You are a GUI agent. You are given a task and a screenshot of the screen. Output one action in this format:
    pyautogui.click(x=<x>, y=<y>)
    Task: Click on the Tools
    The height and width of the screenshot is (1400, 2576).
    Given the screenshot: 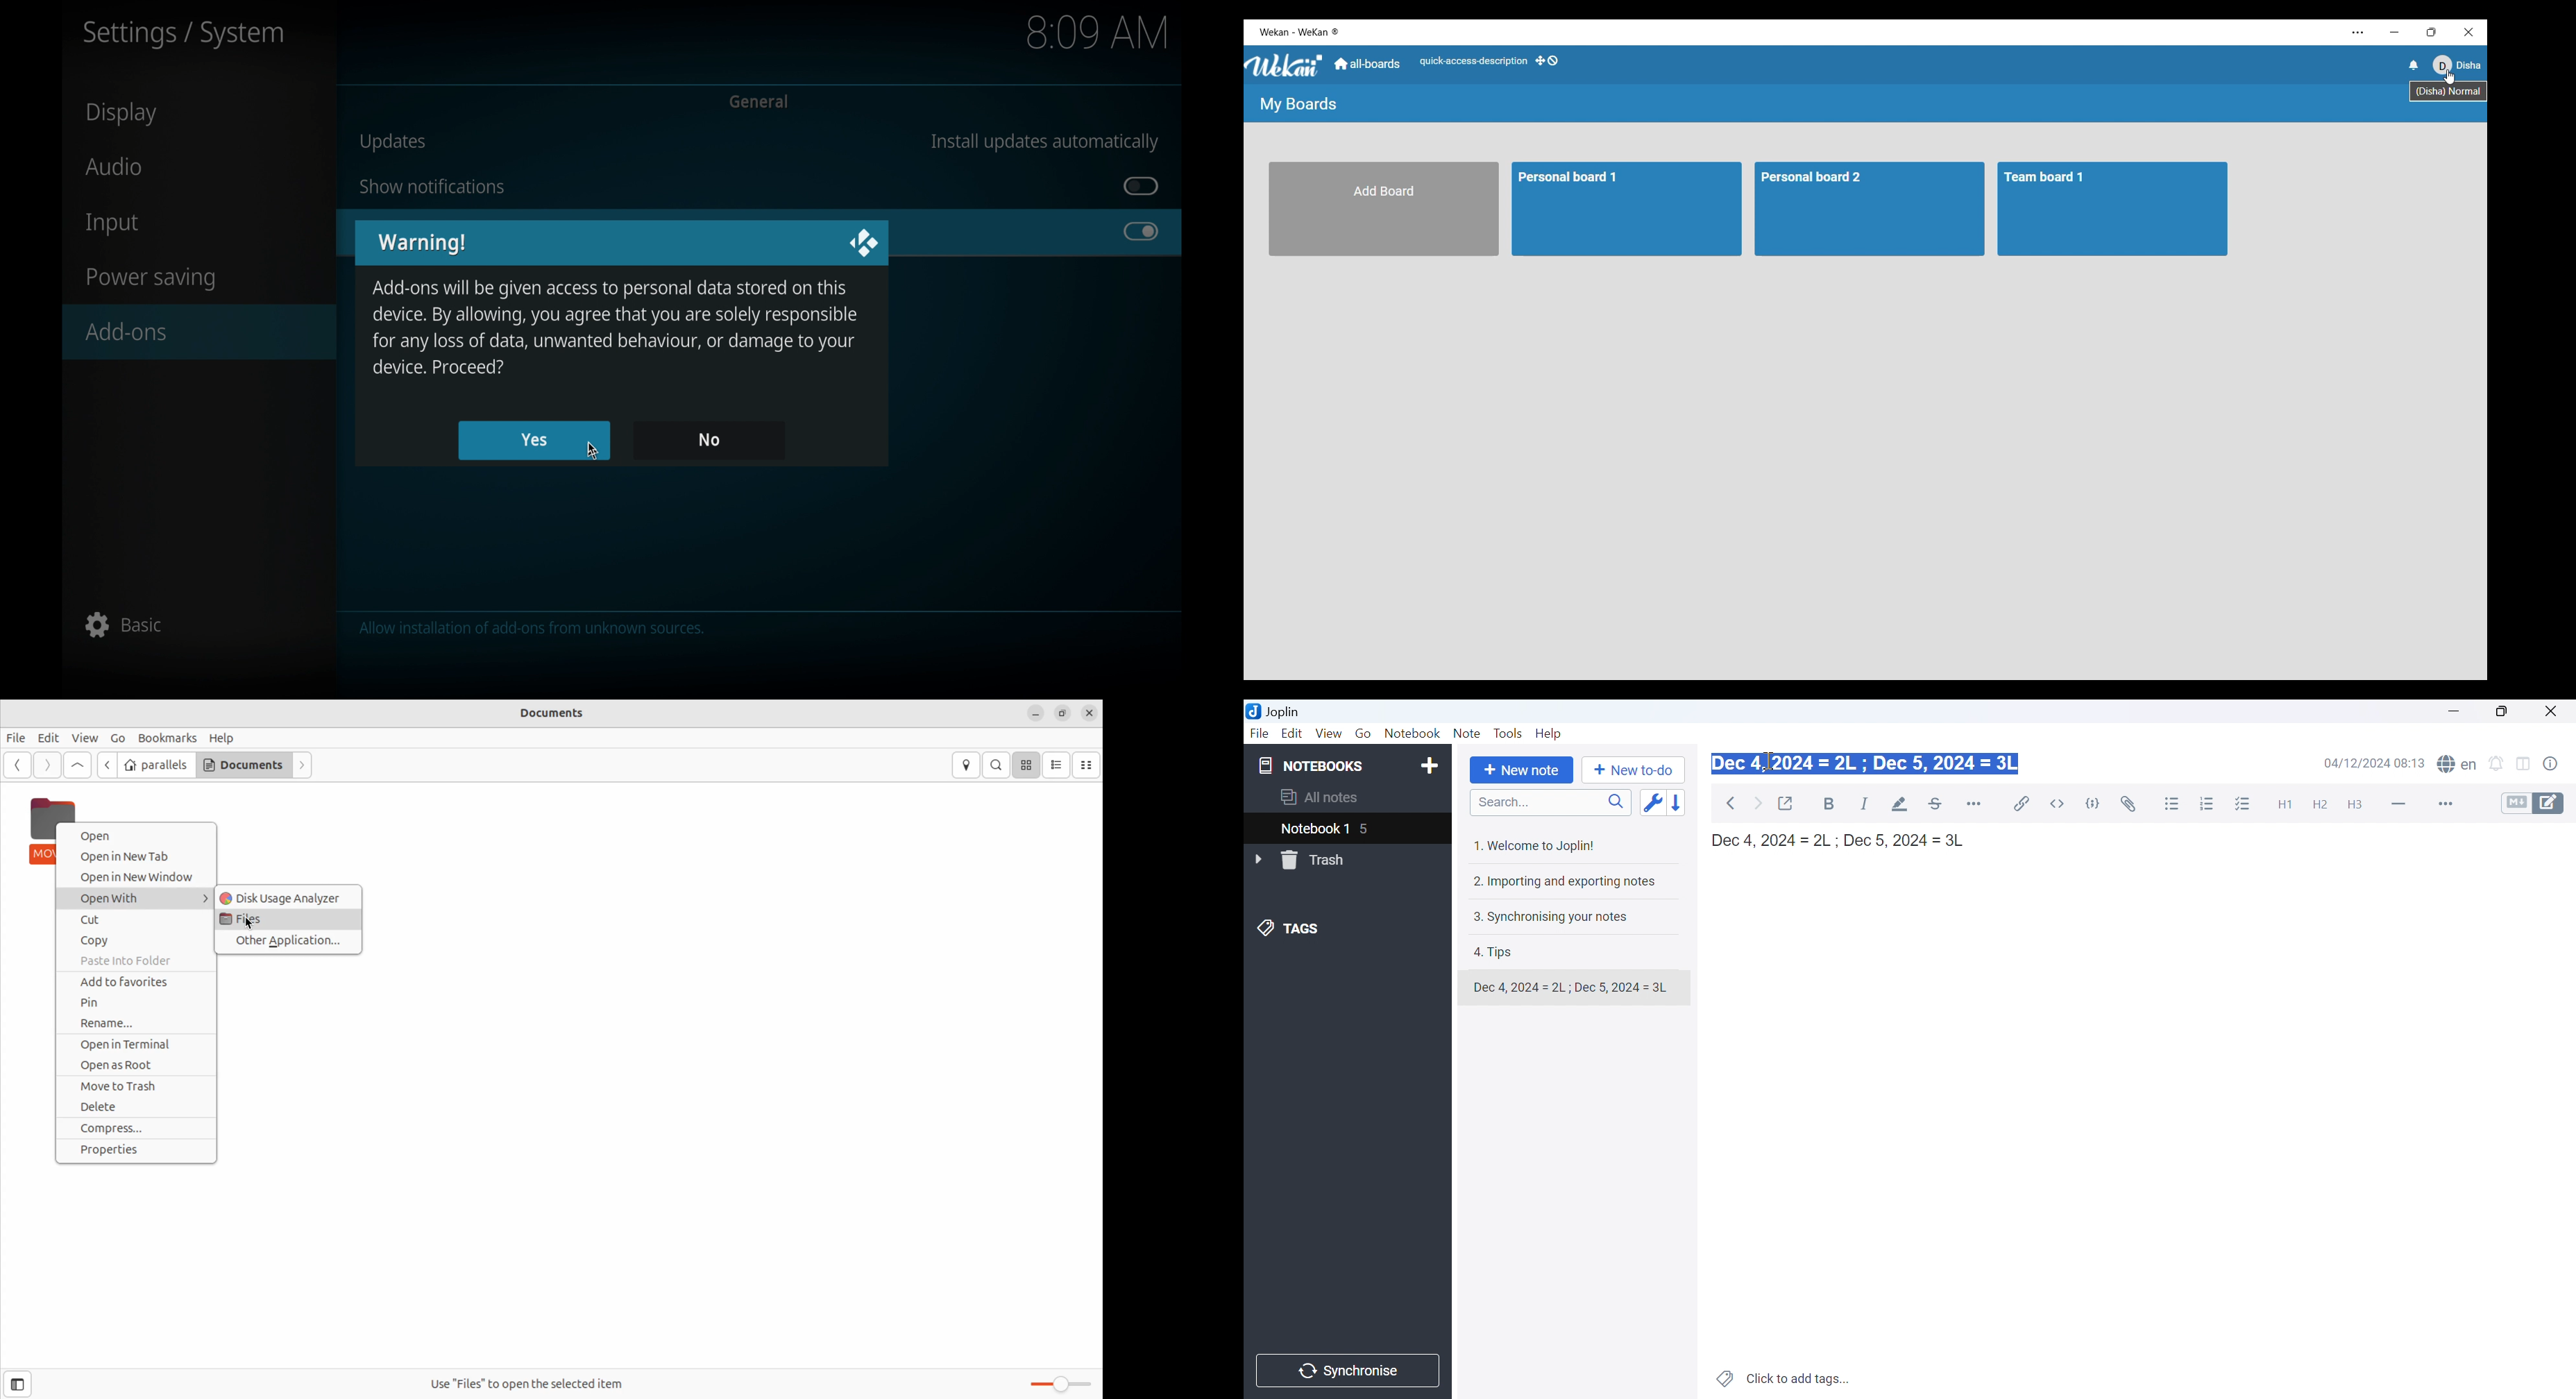 What is the action you would take?
    pyautogui.click(x=1509, y=734)
    